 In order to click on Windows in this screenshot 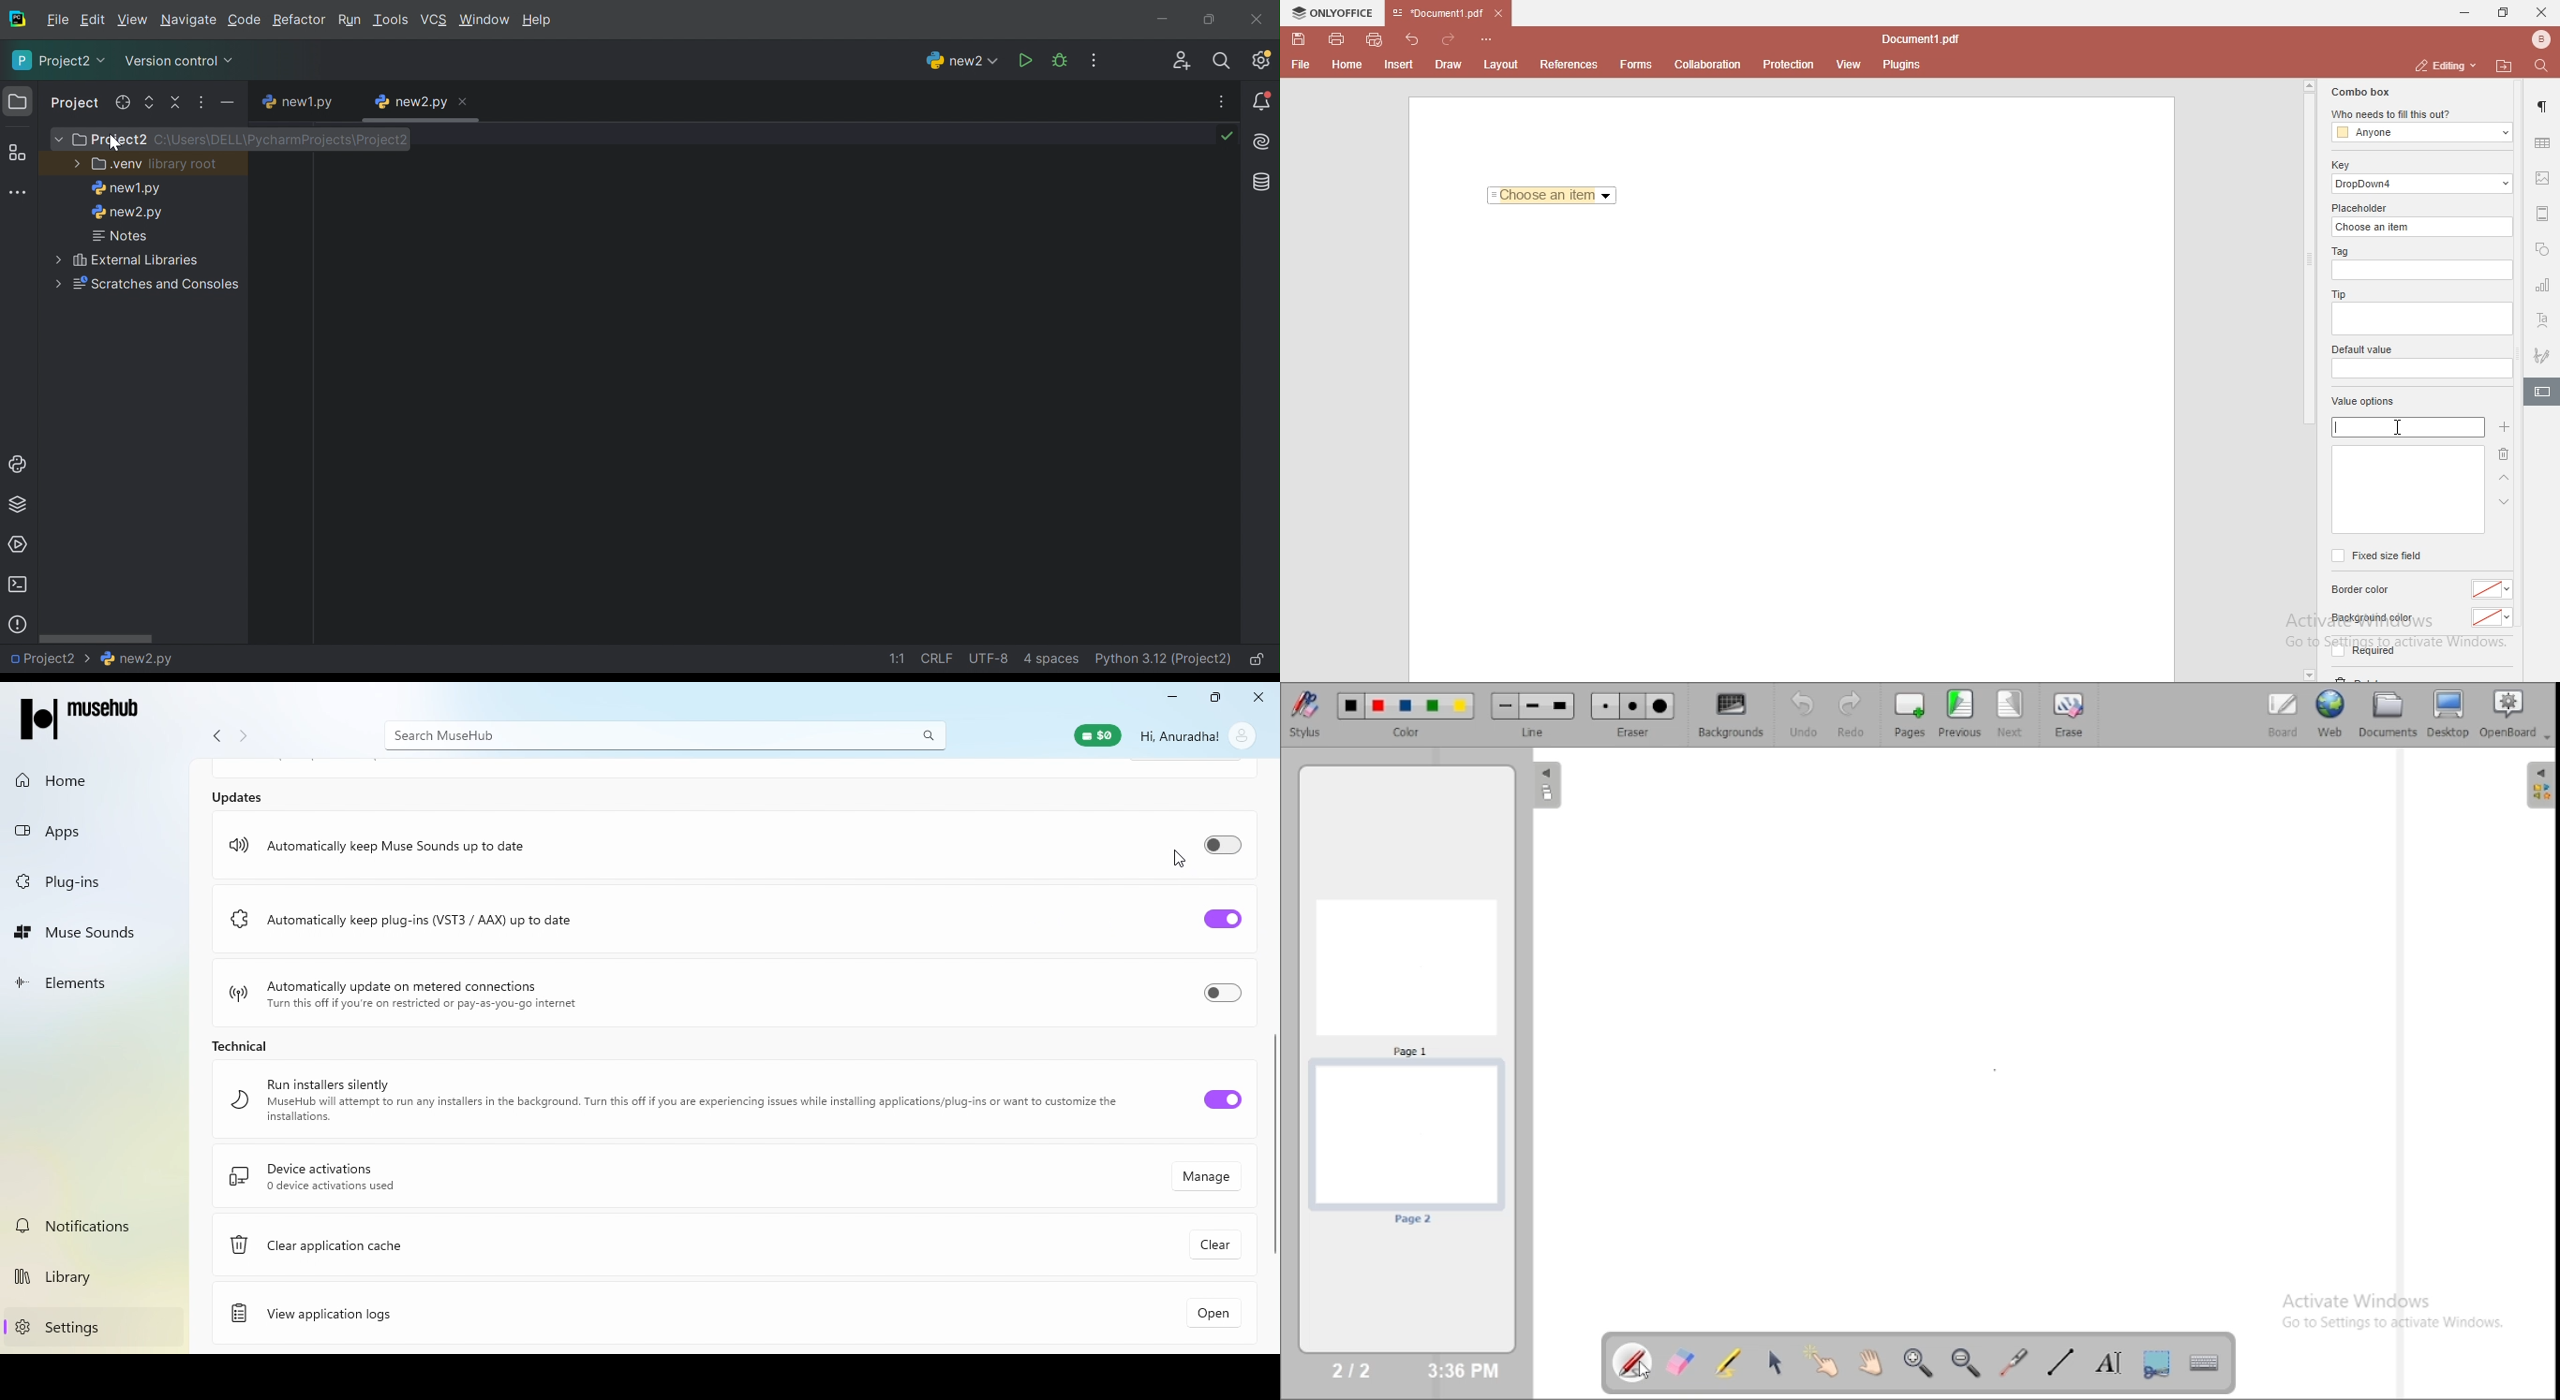, I will do `click(486, 20)`.